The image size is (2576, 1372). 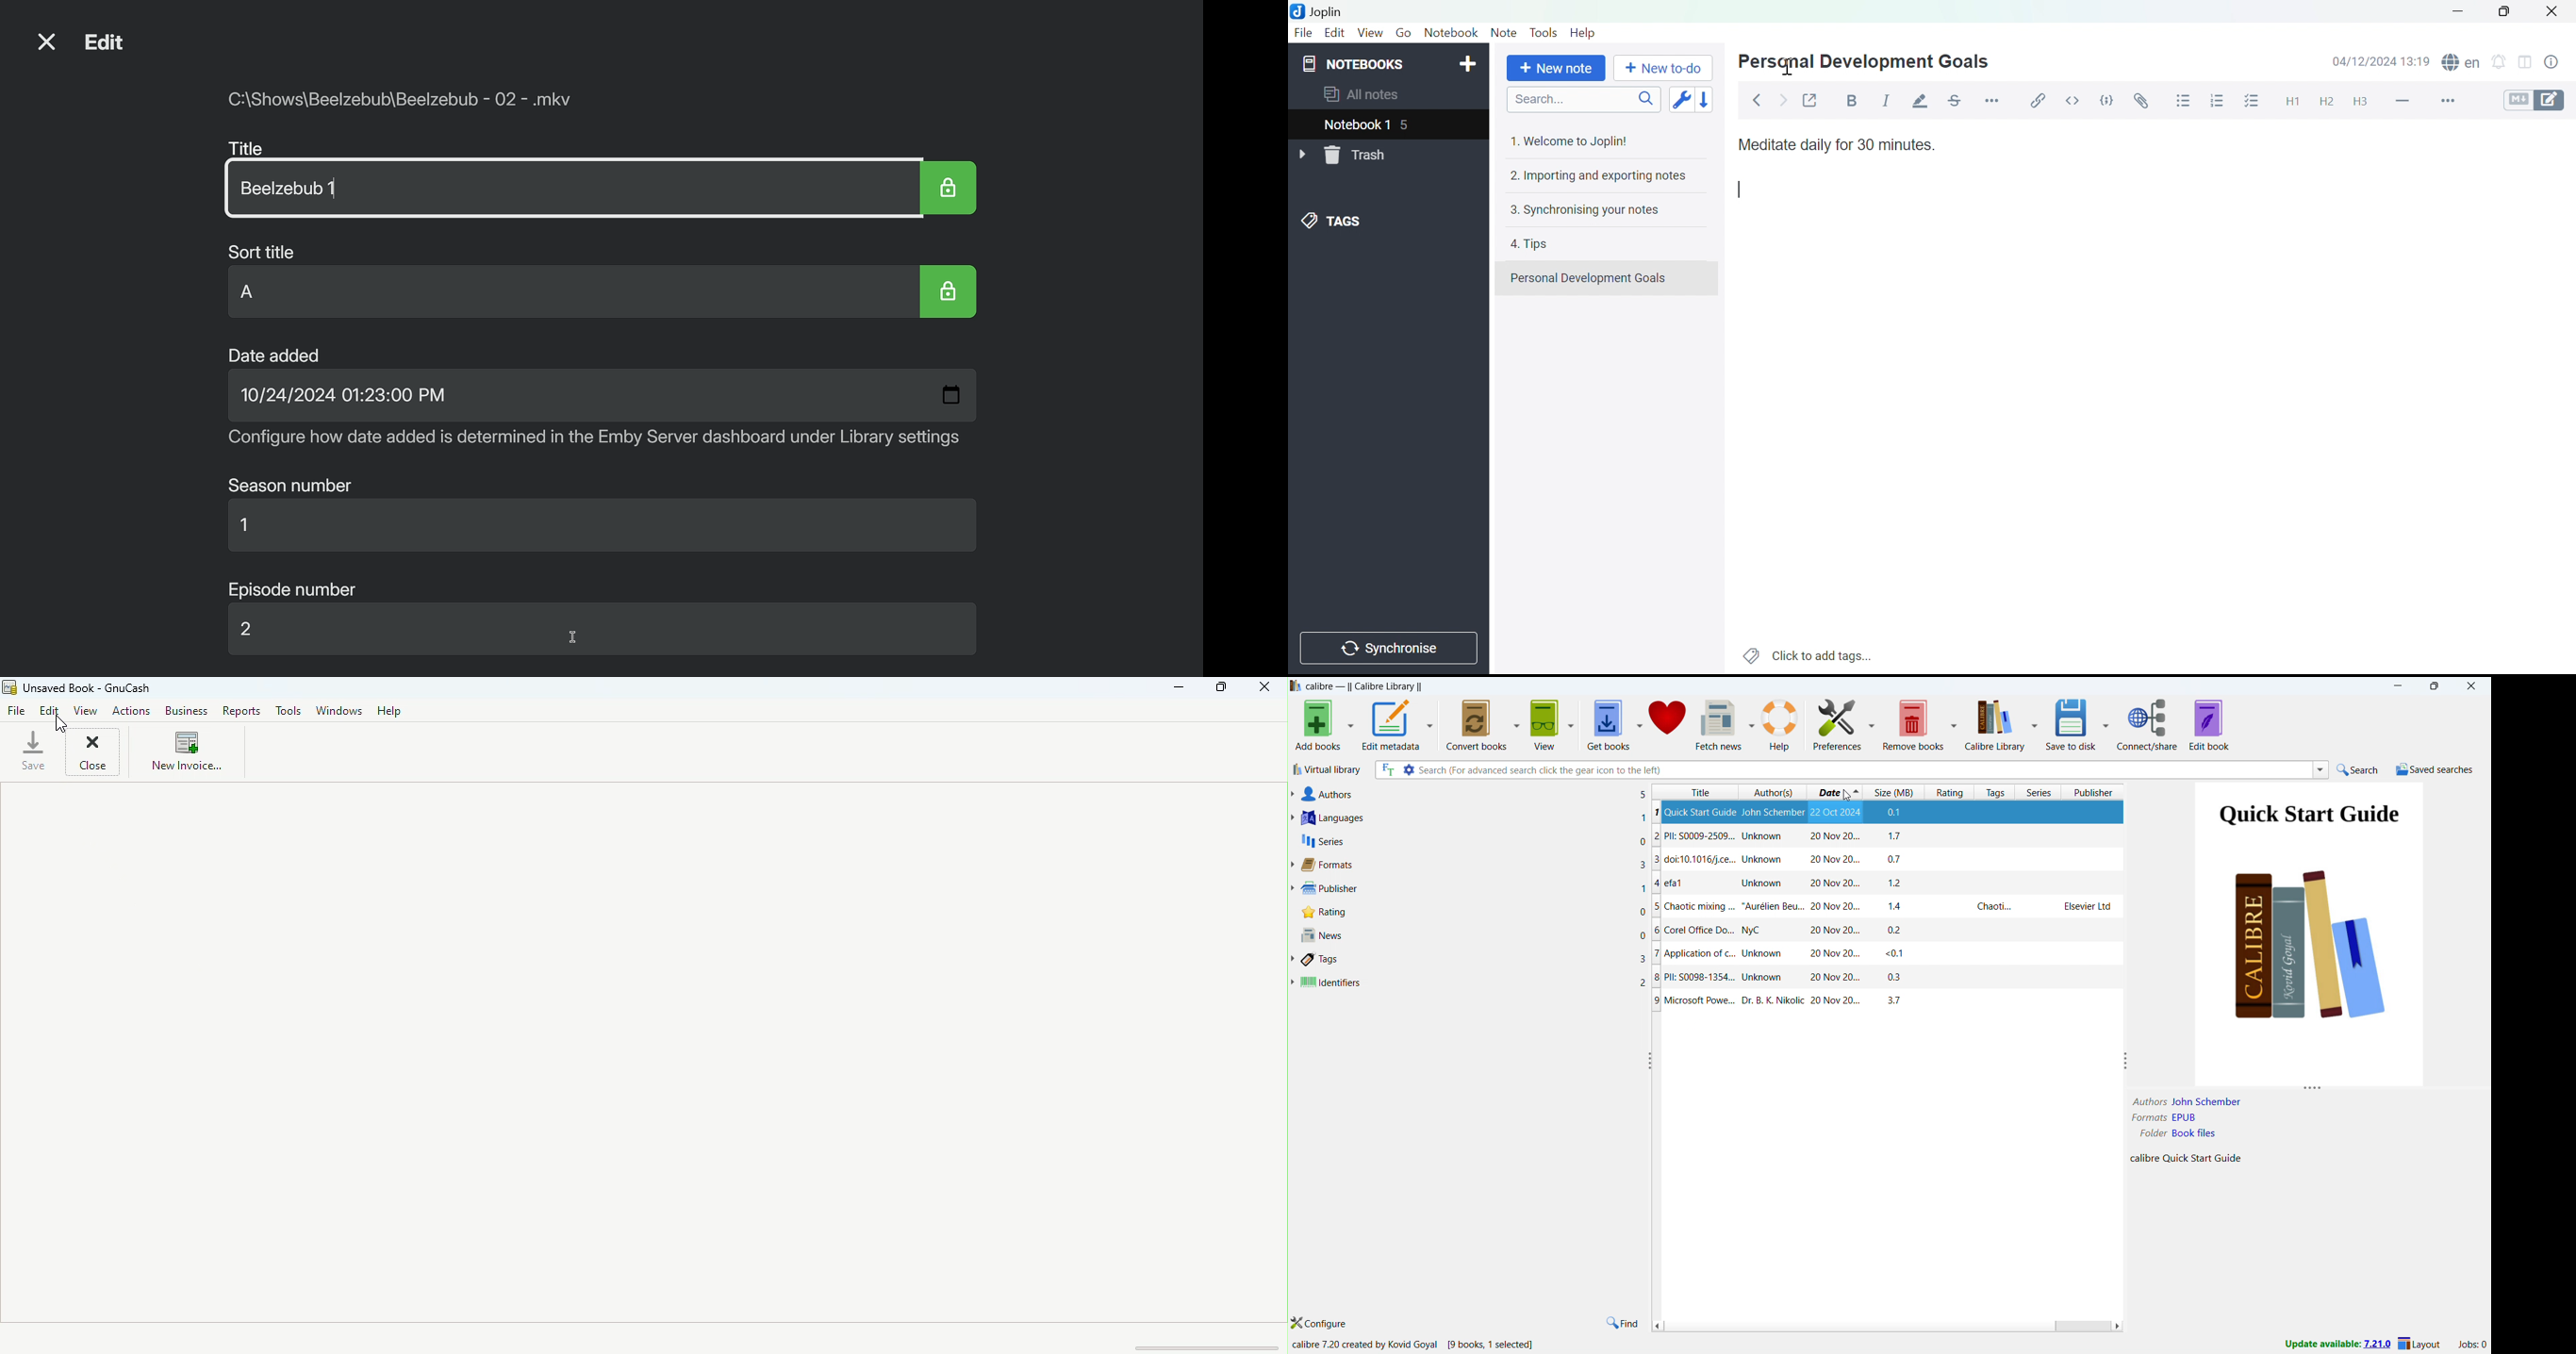 I want to click on 1.4, so click(x=1900, y=954).